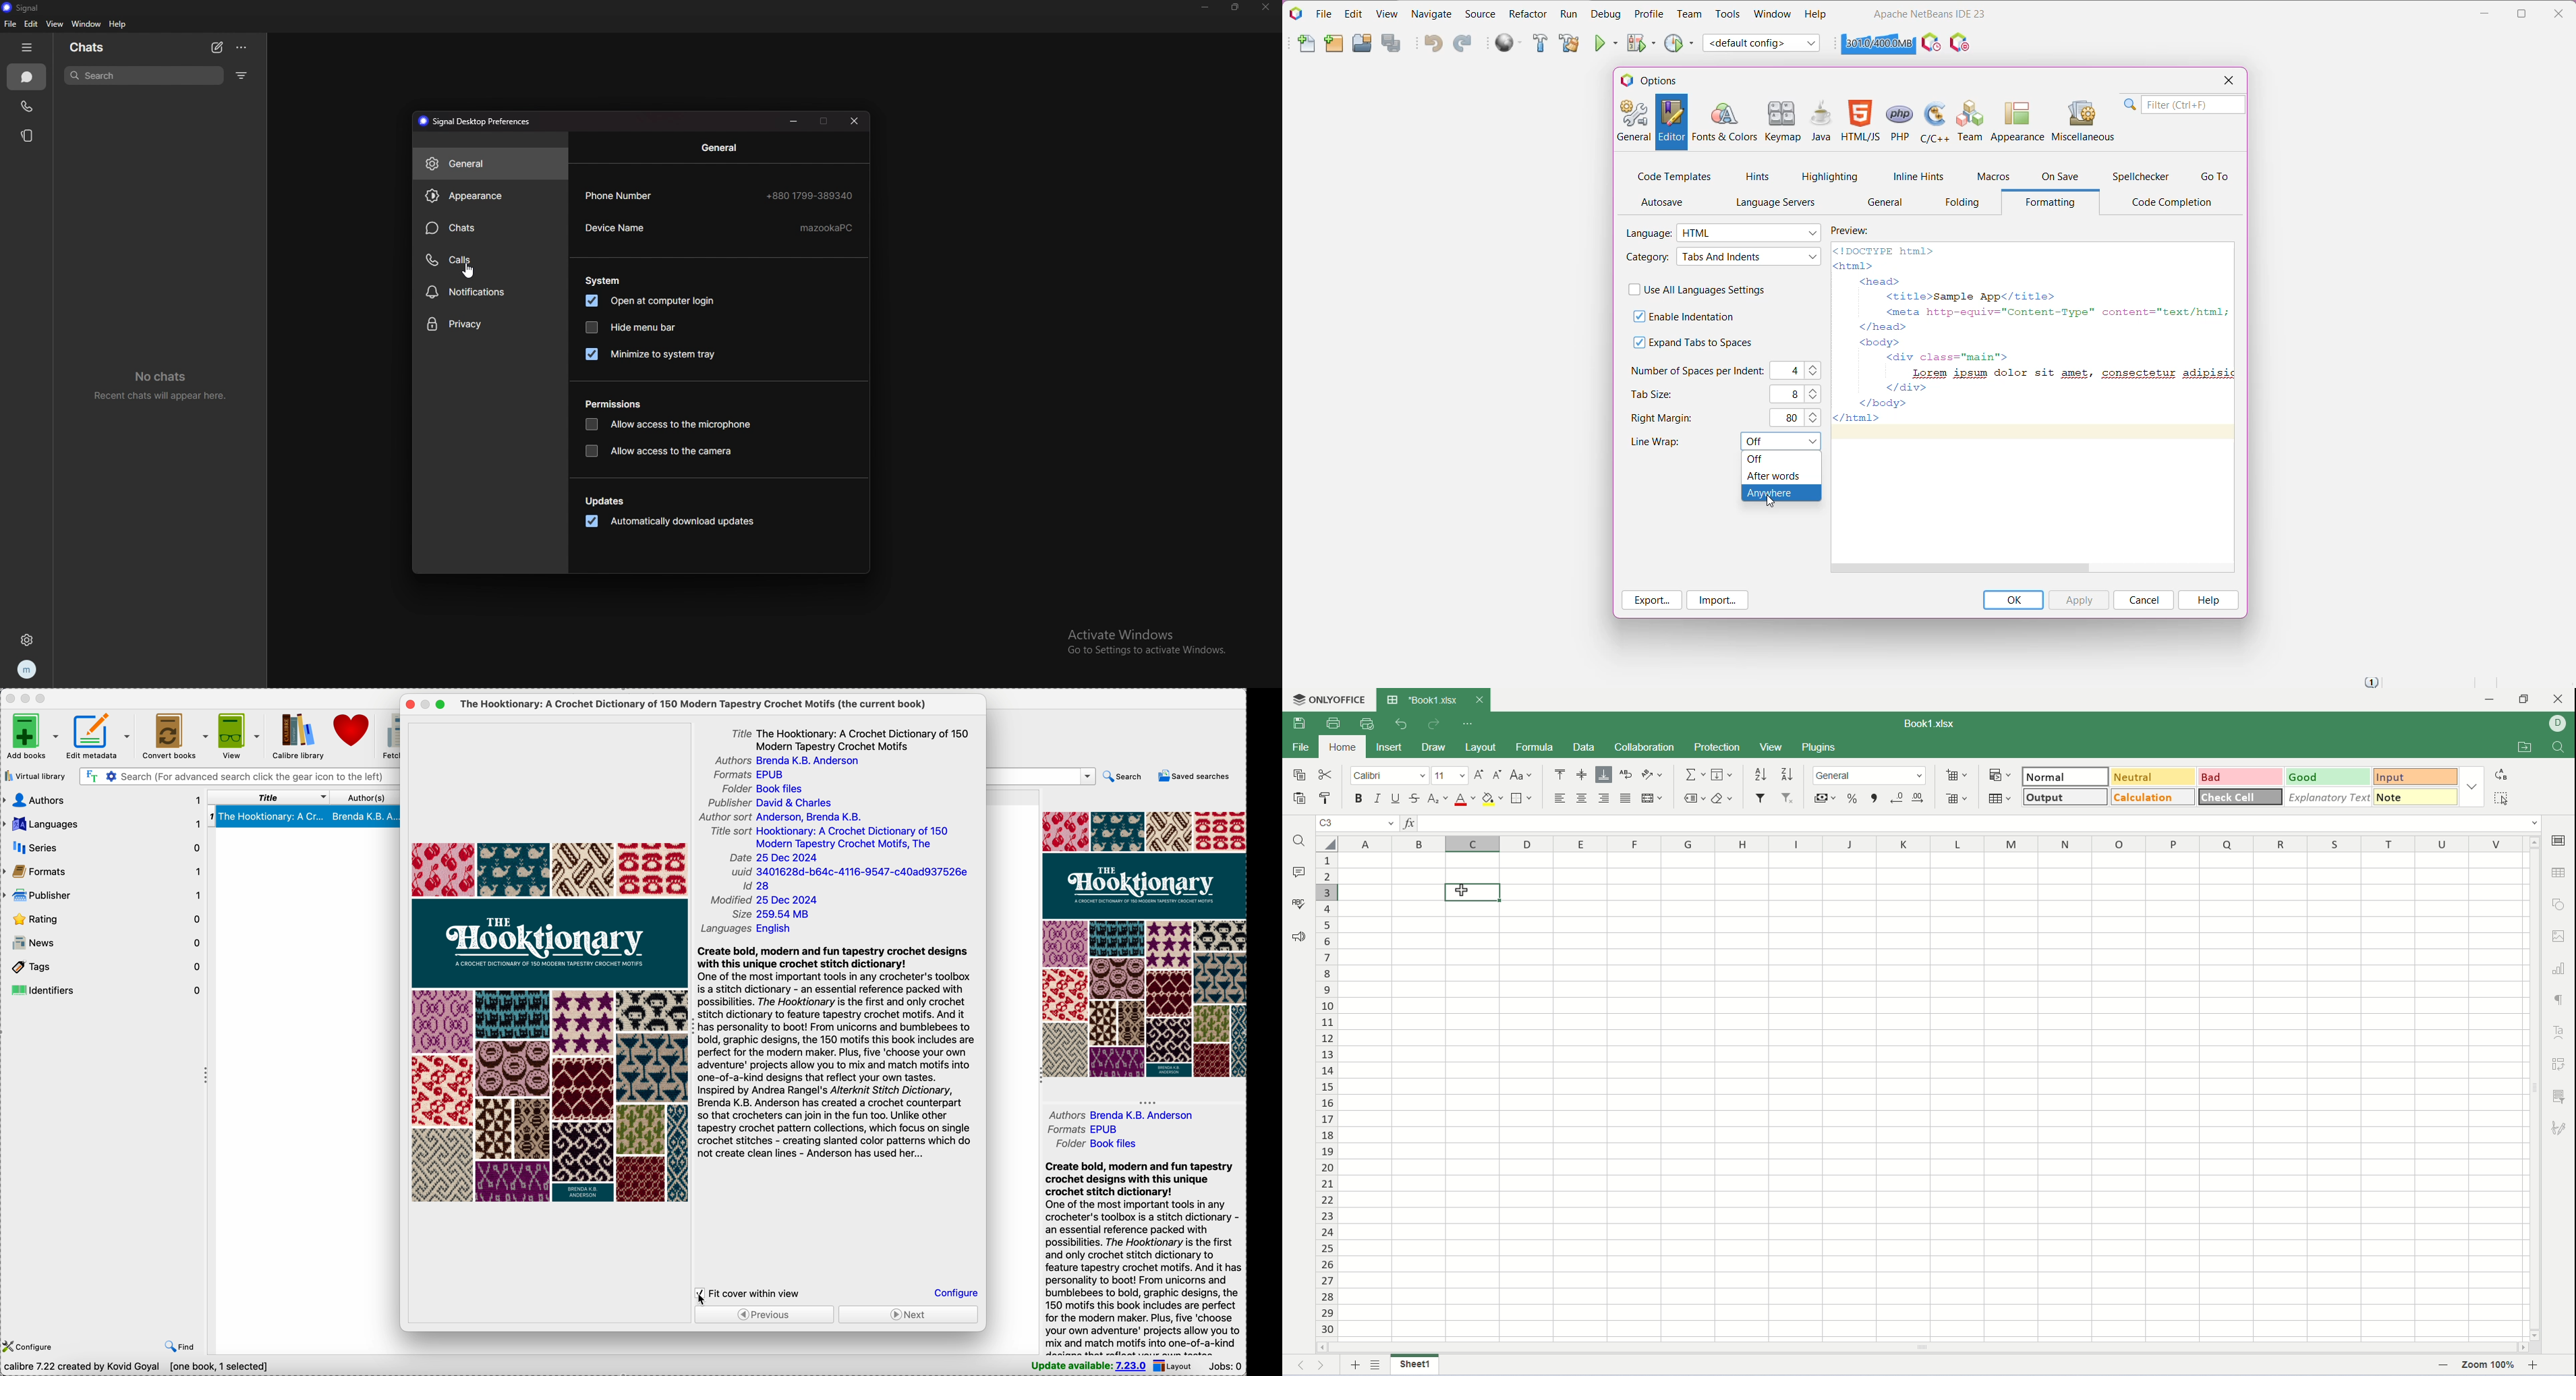 The image size is (2576, 1400). I want to click on table, so click(2001, 796).